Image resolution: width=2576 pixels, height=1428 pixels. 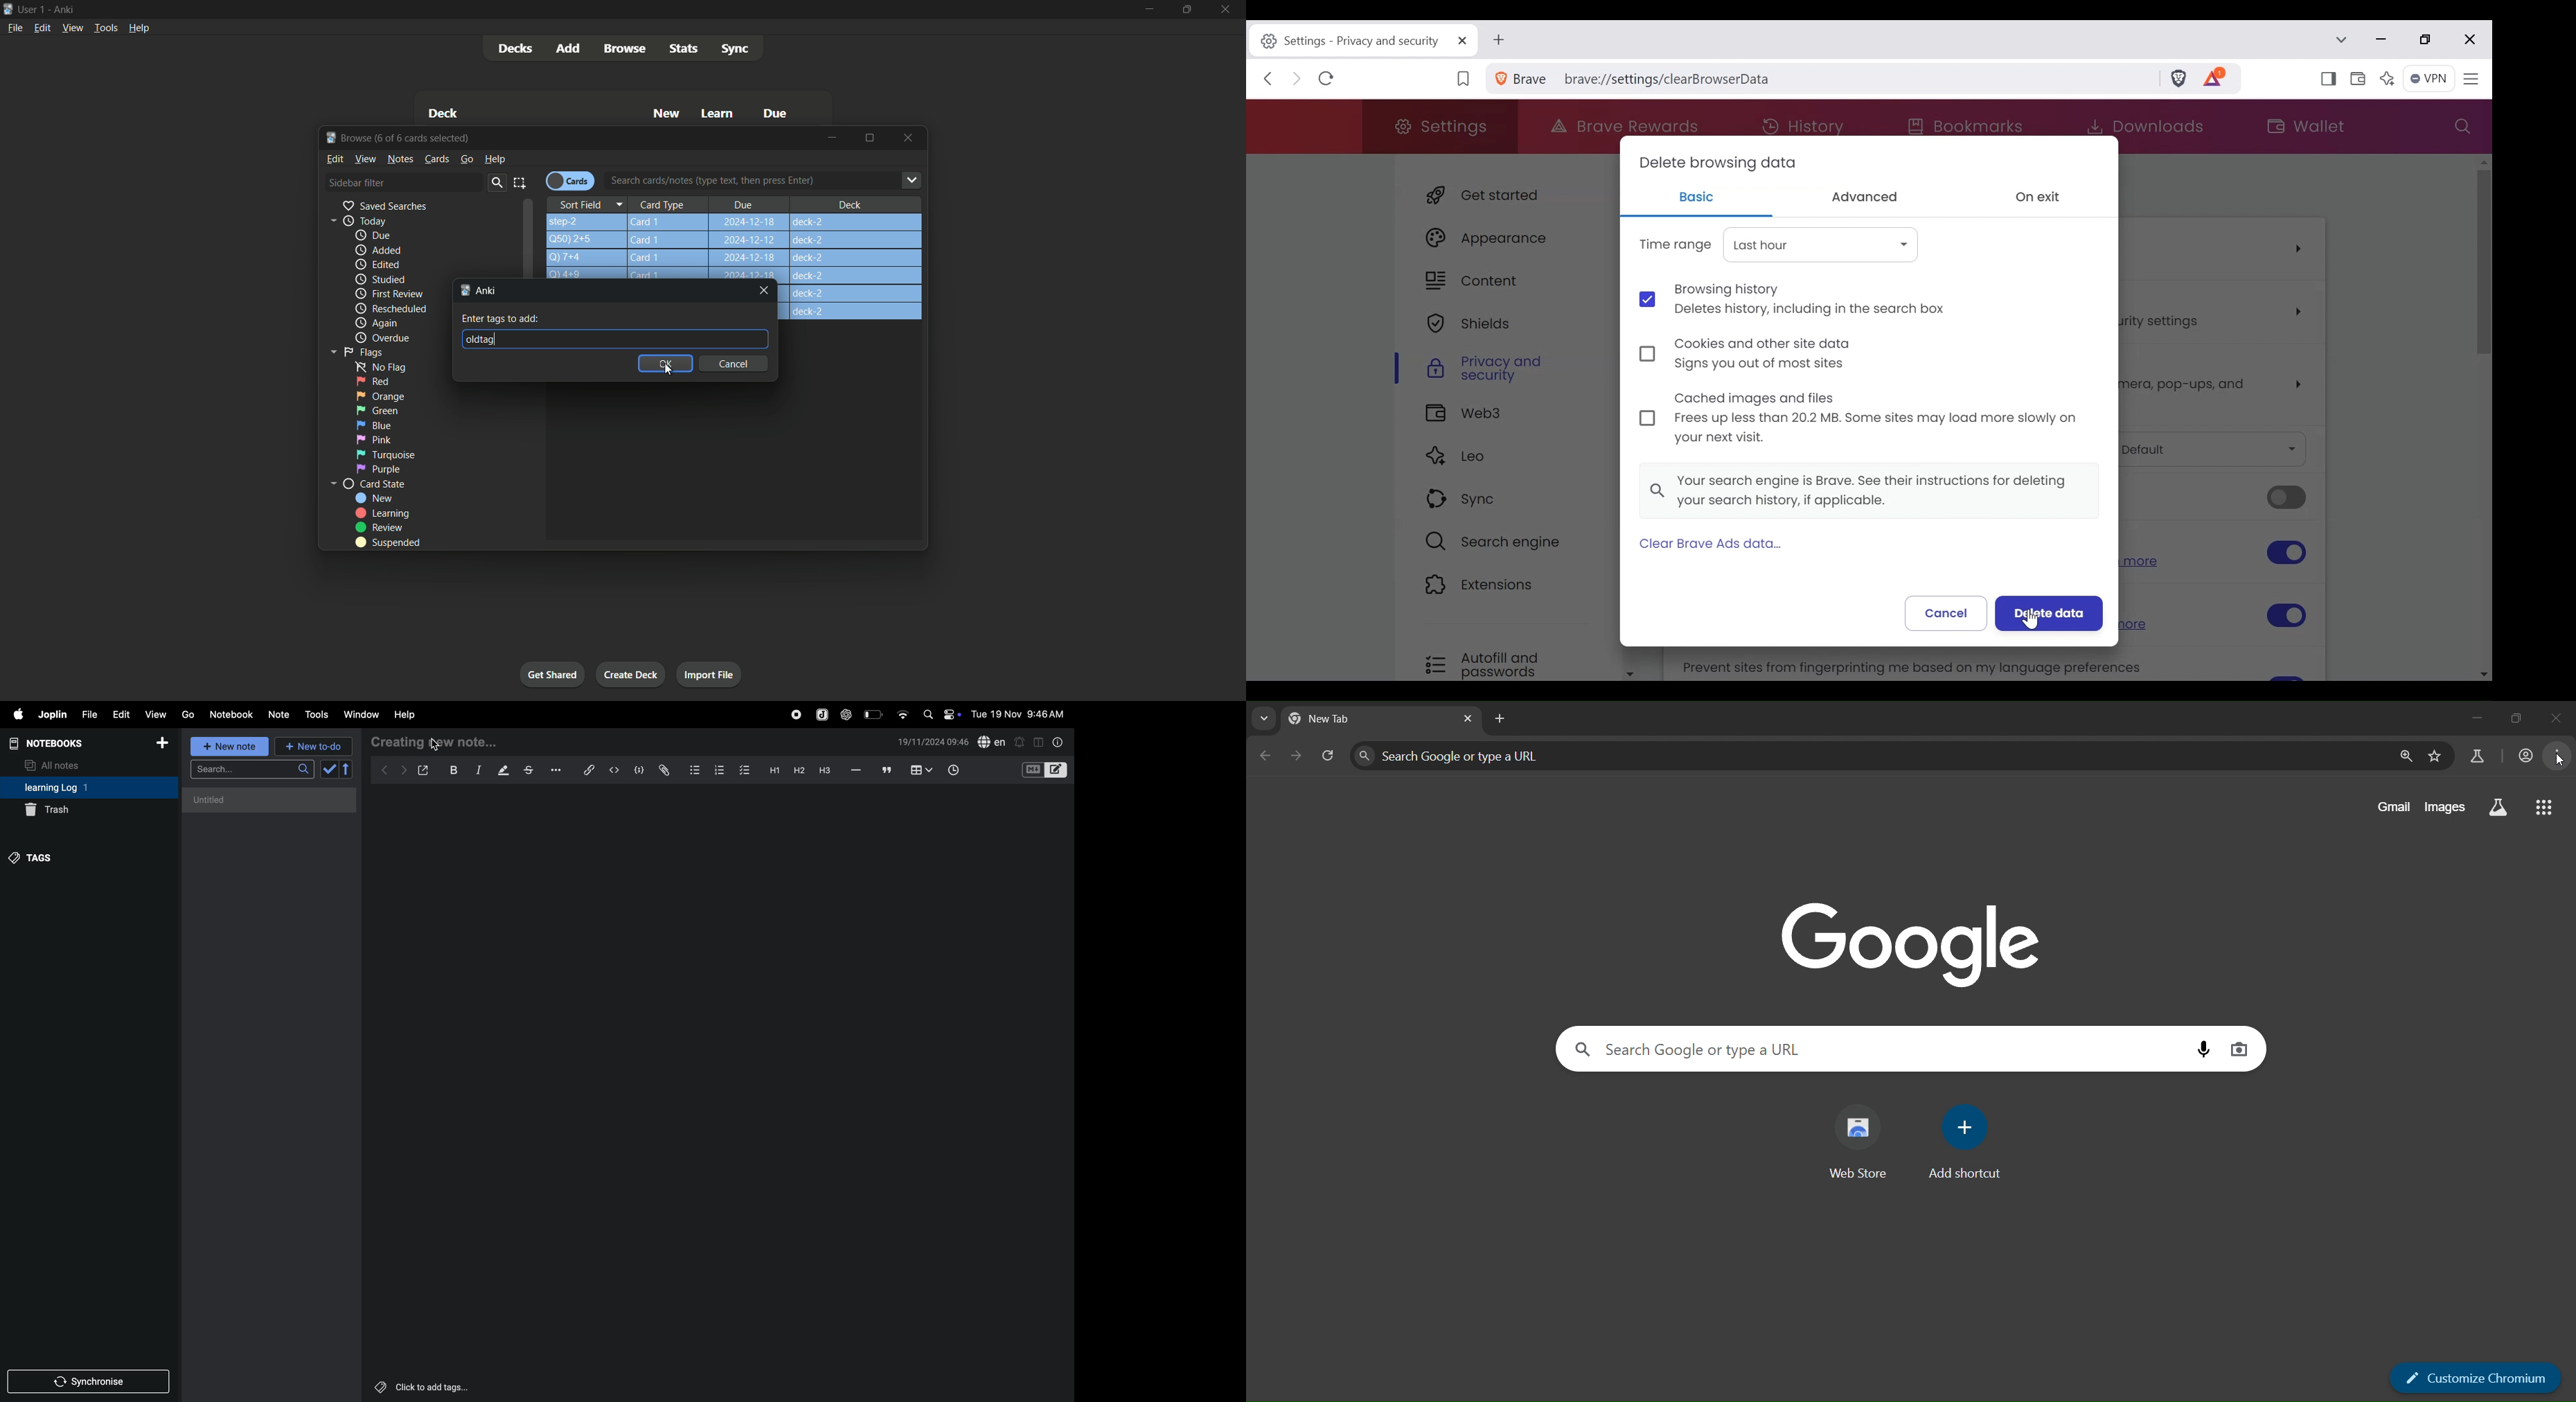 I want to click on Maximize, so click(x=870, y=138).